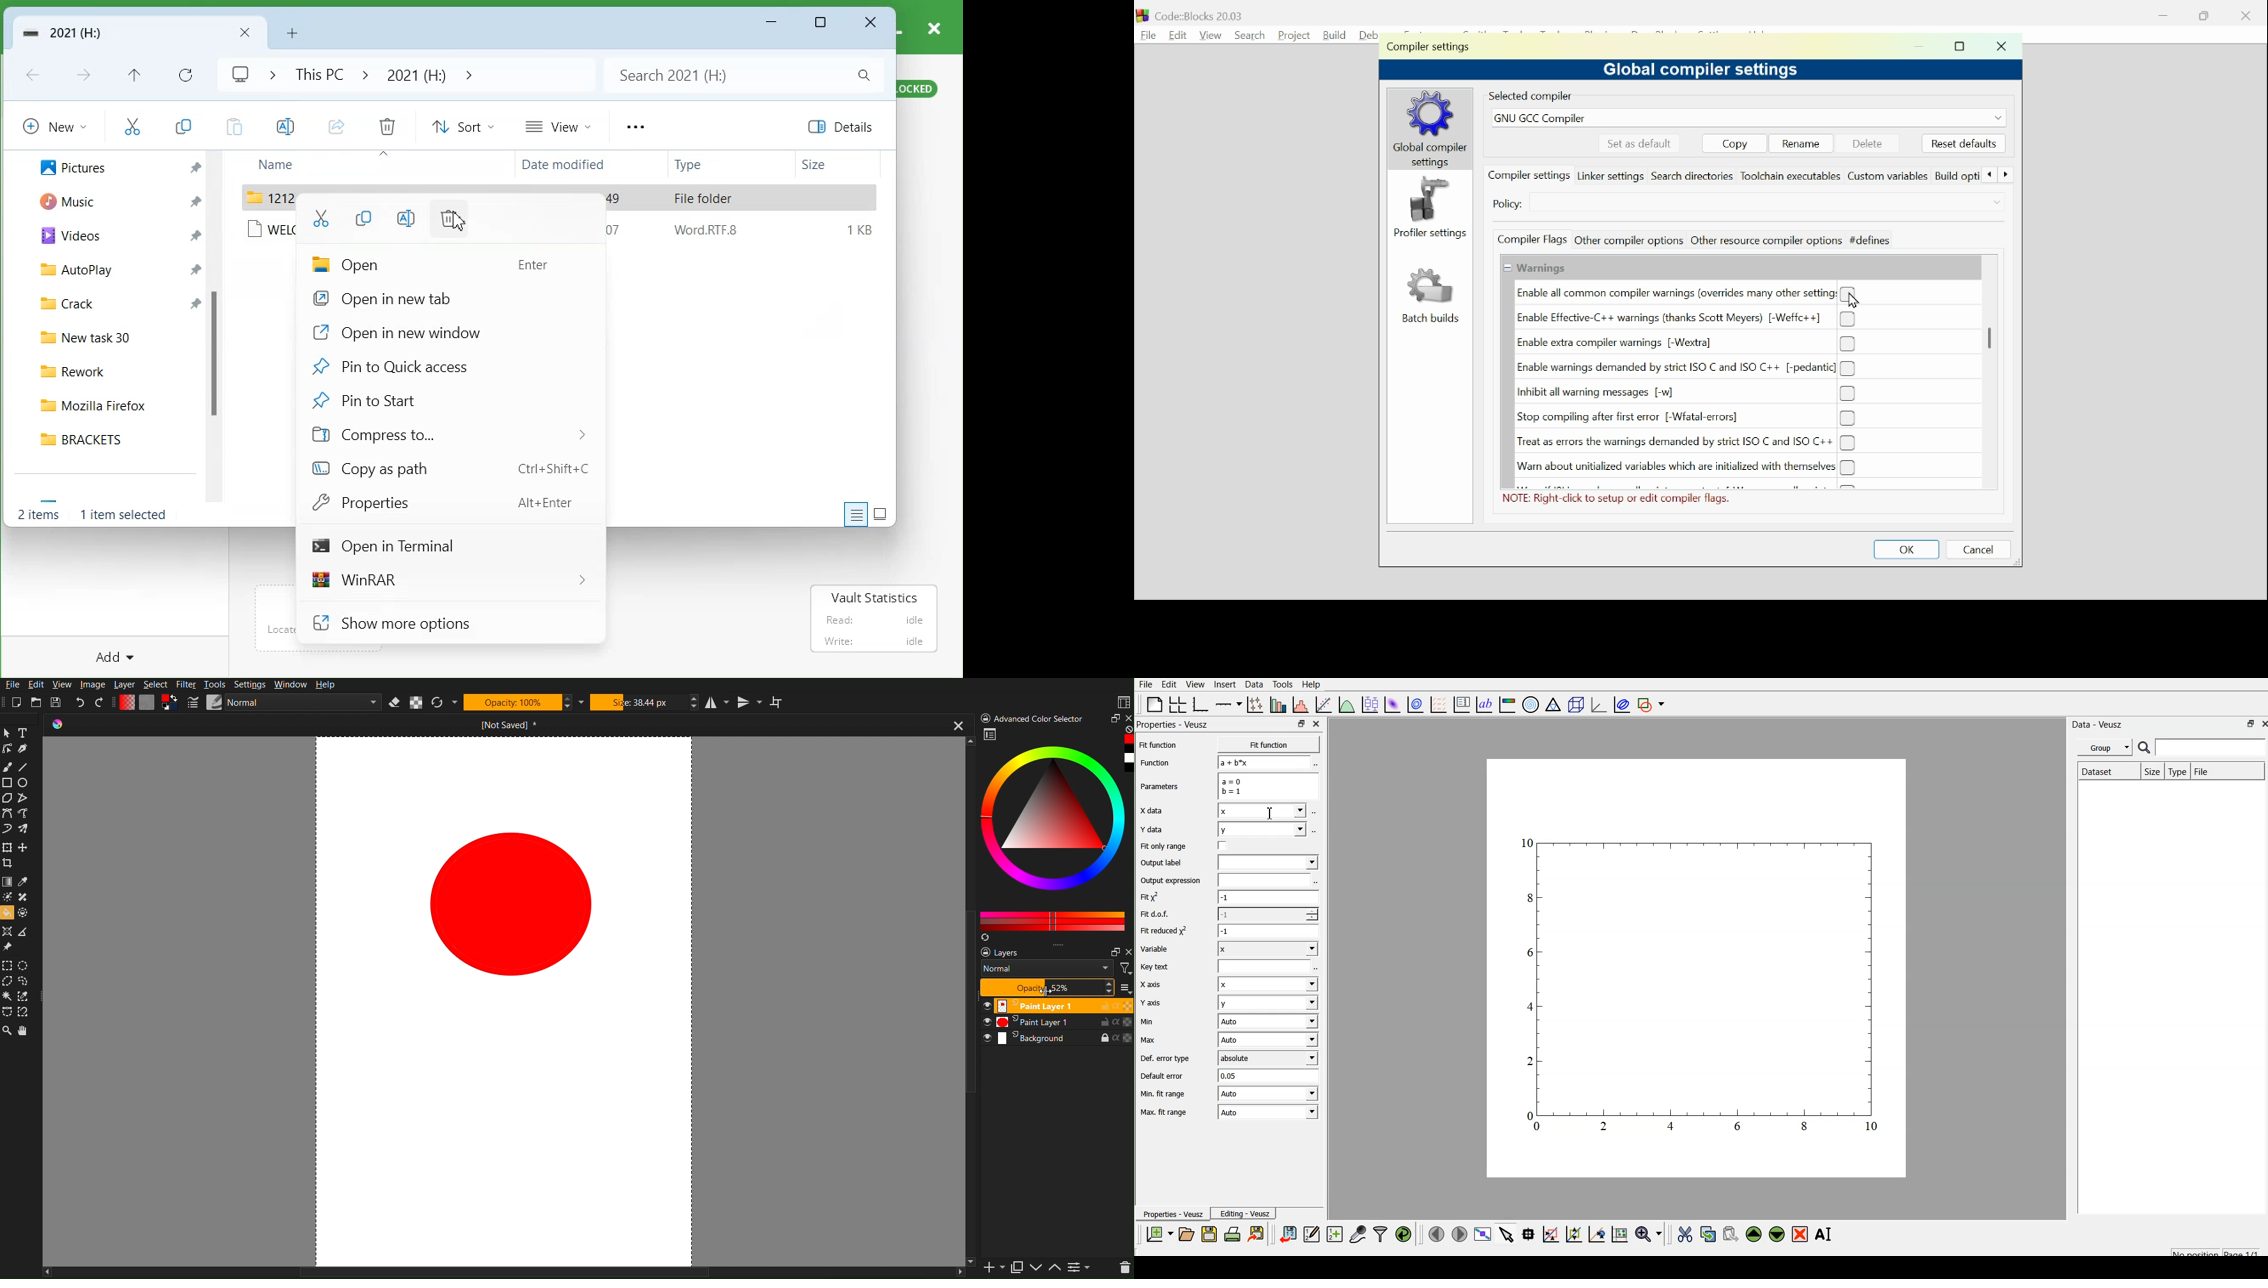 The height and width of the screenshot is (1288, 2268). I want to click on minimise, so click(1919, 47).